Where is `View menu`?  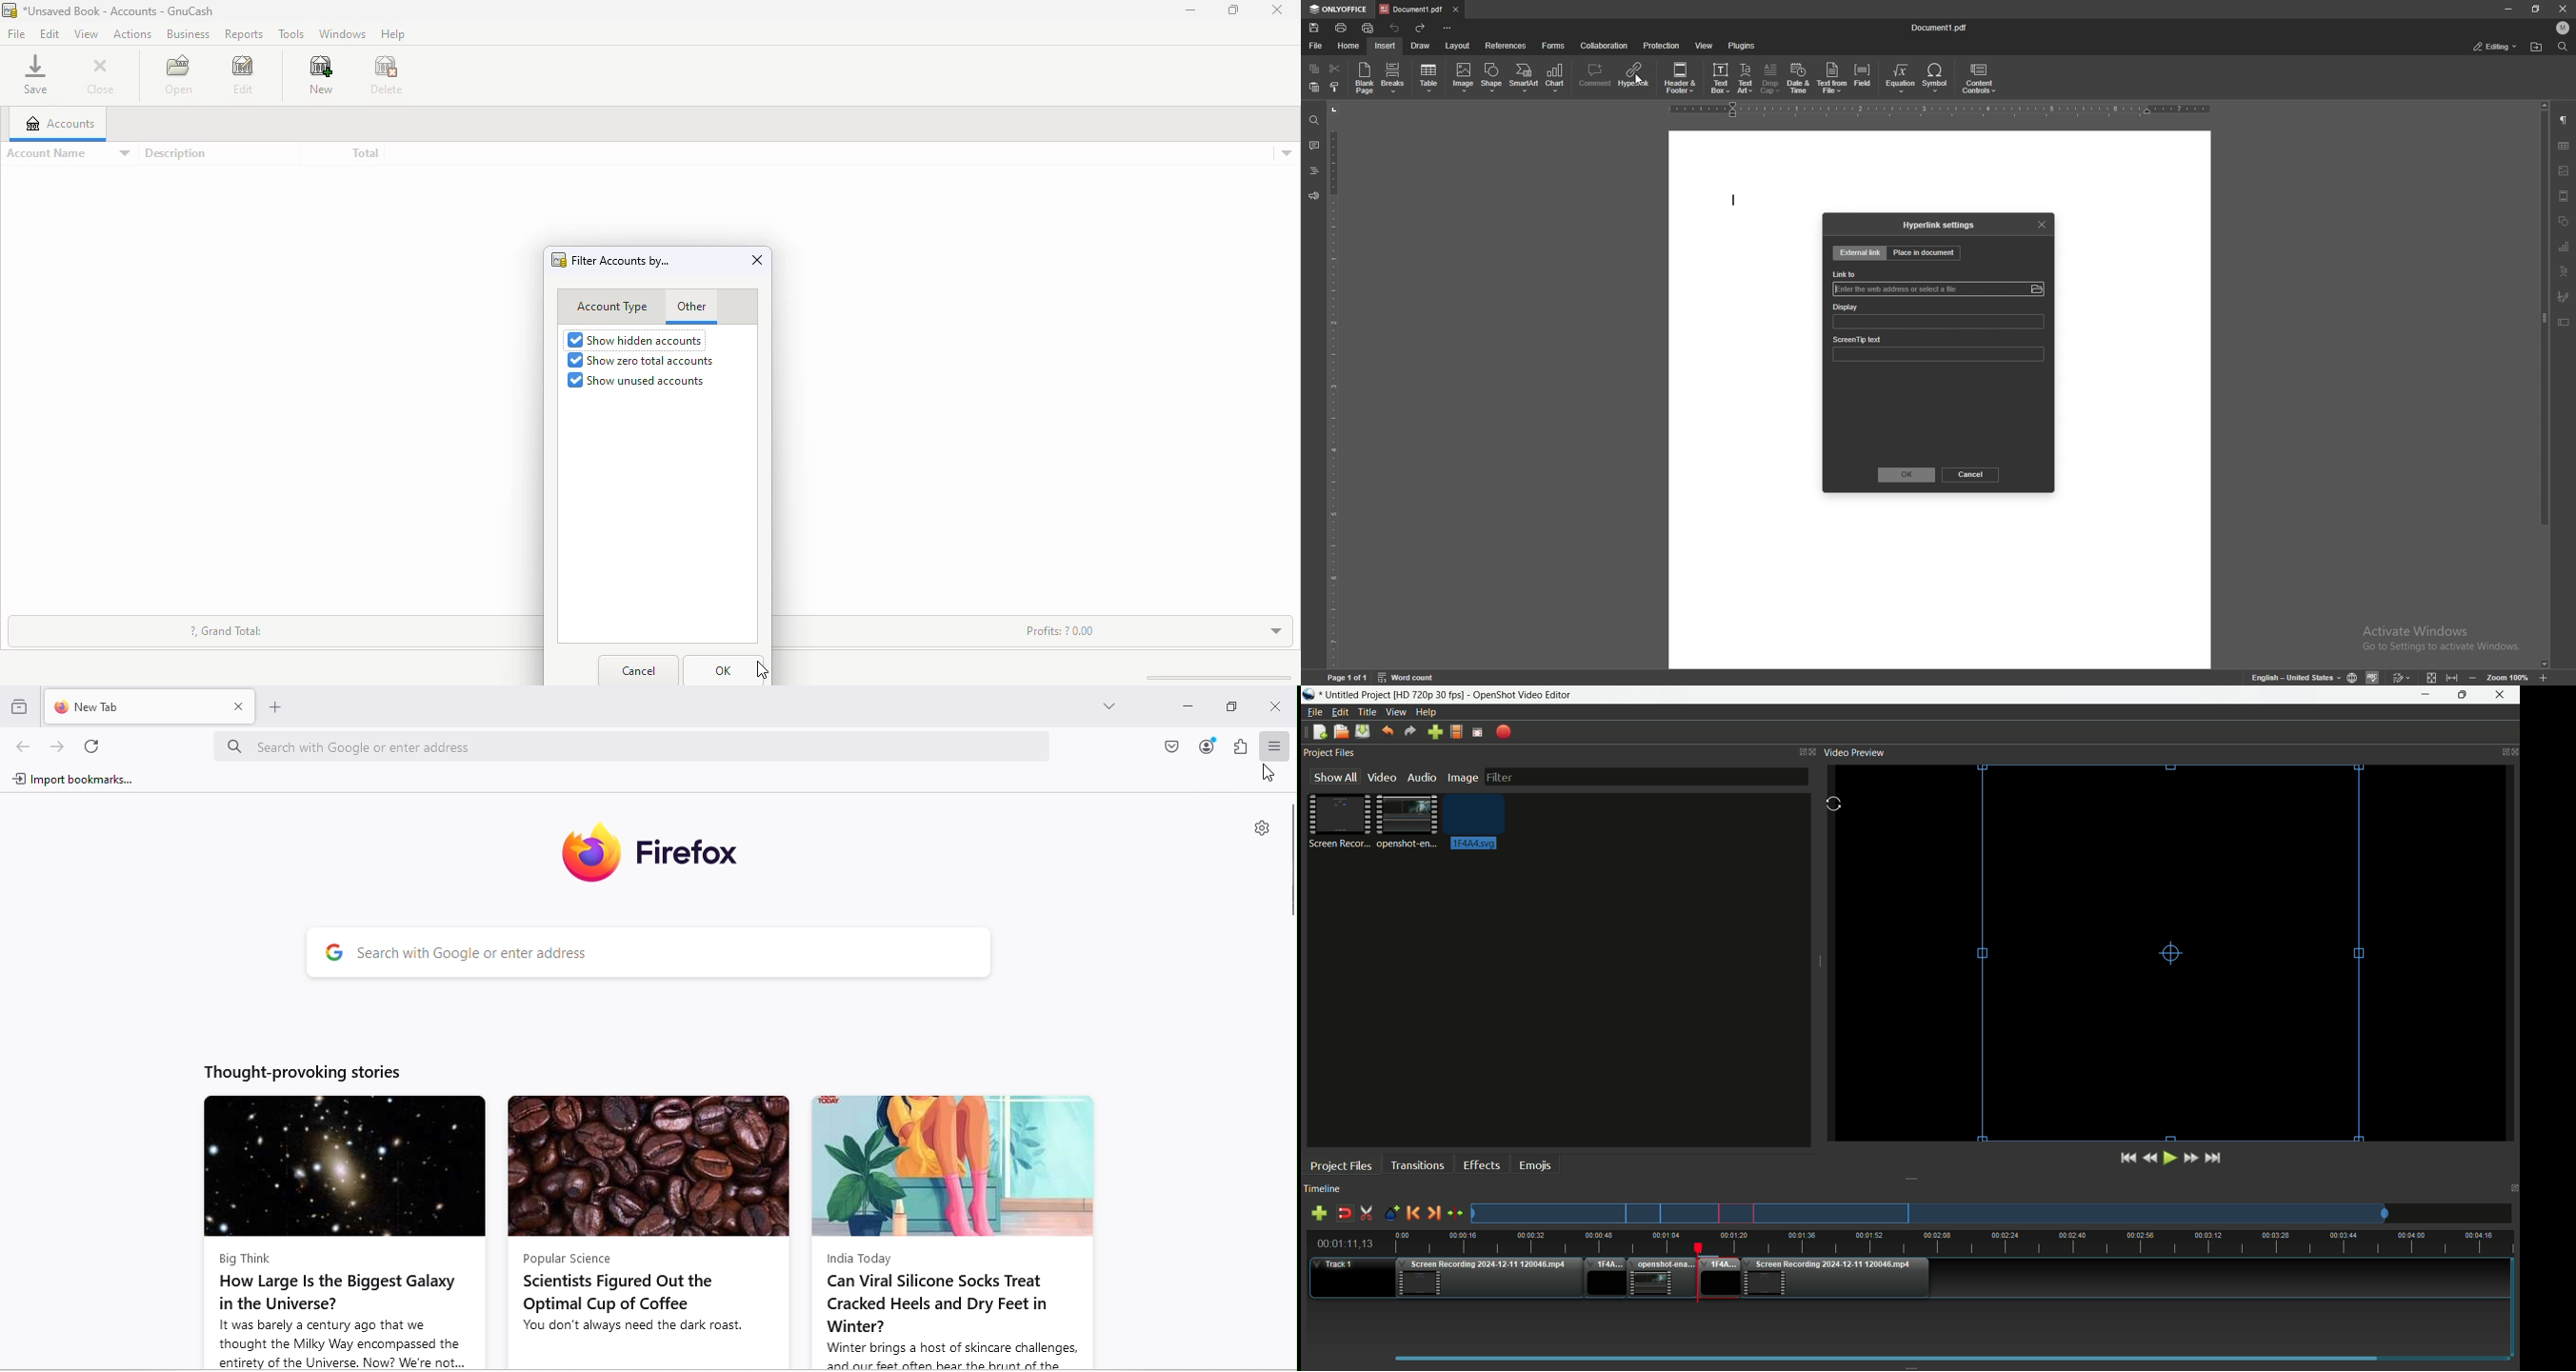
View menu is located at coordinates (1395, 713).